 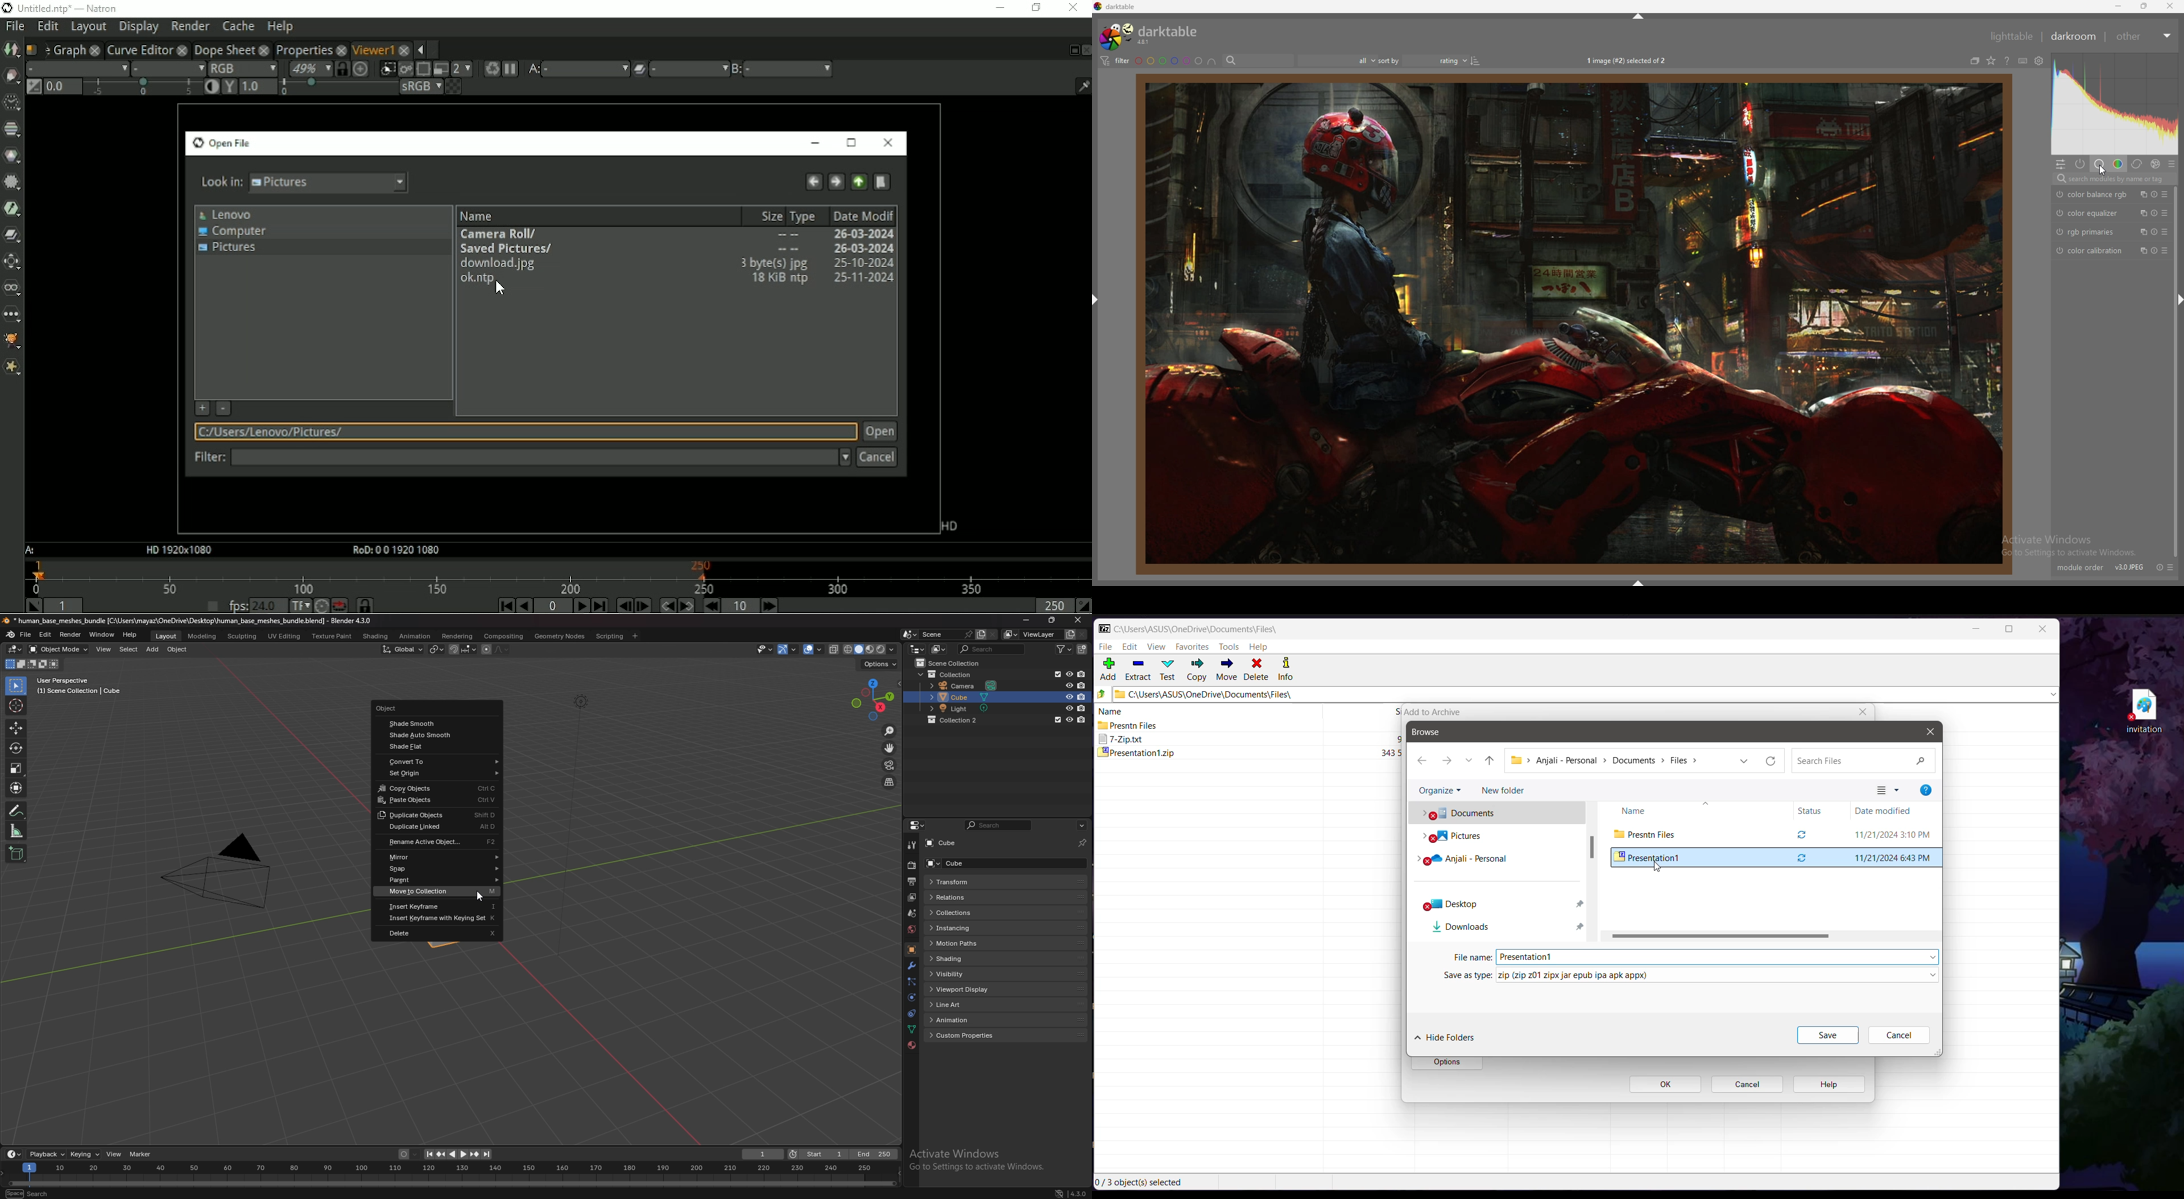 I want to click on multiple instances action, so click(x=2141, y=233).